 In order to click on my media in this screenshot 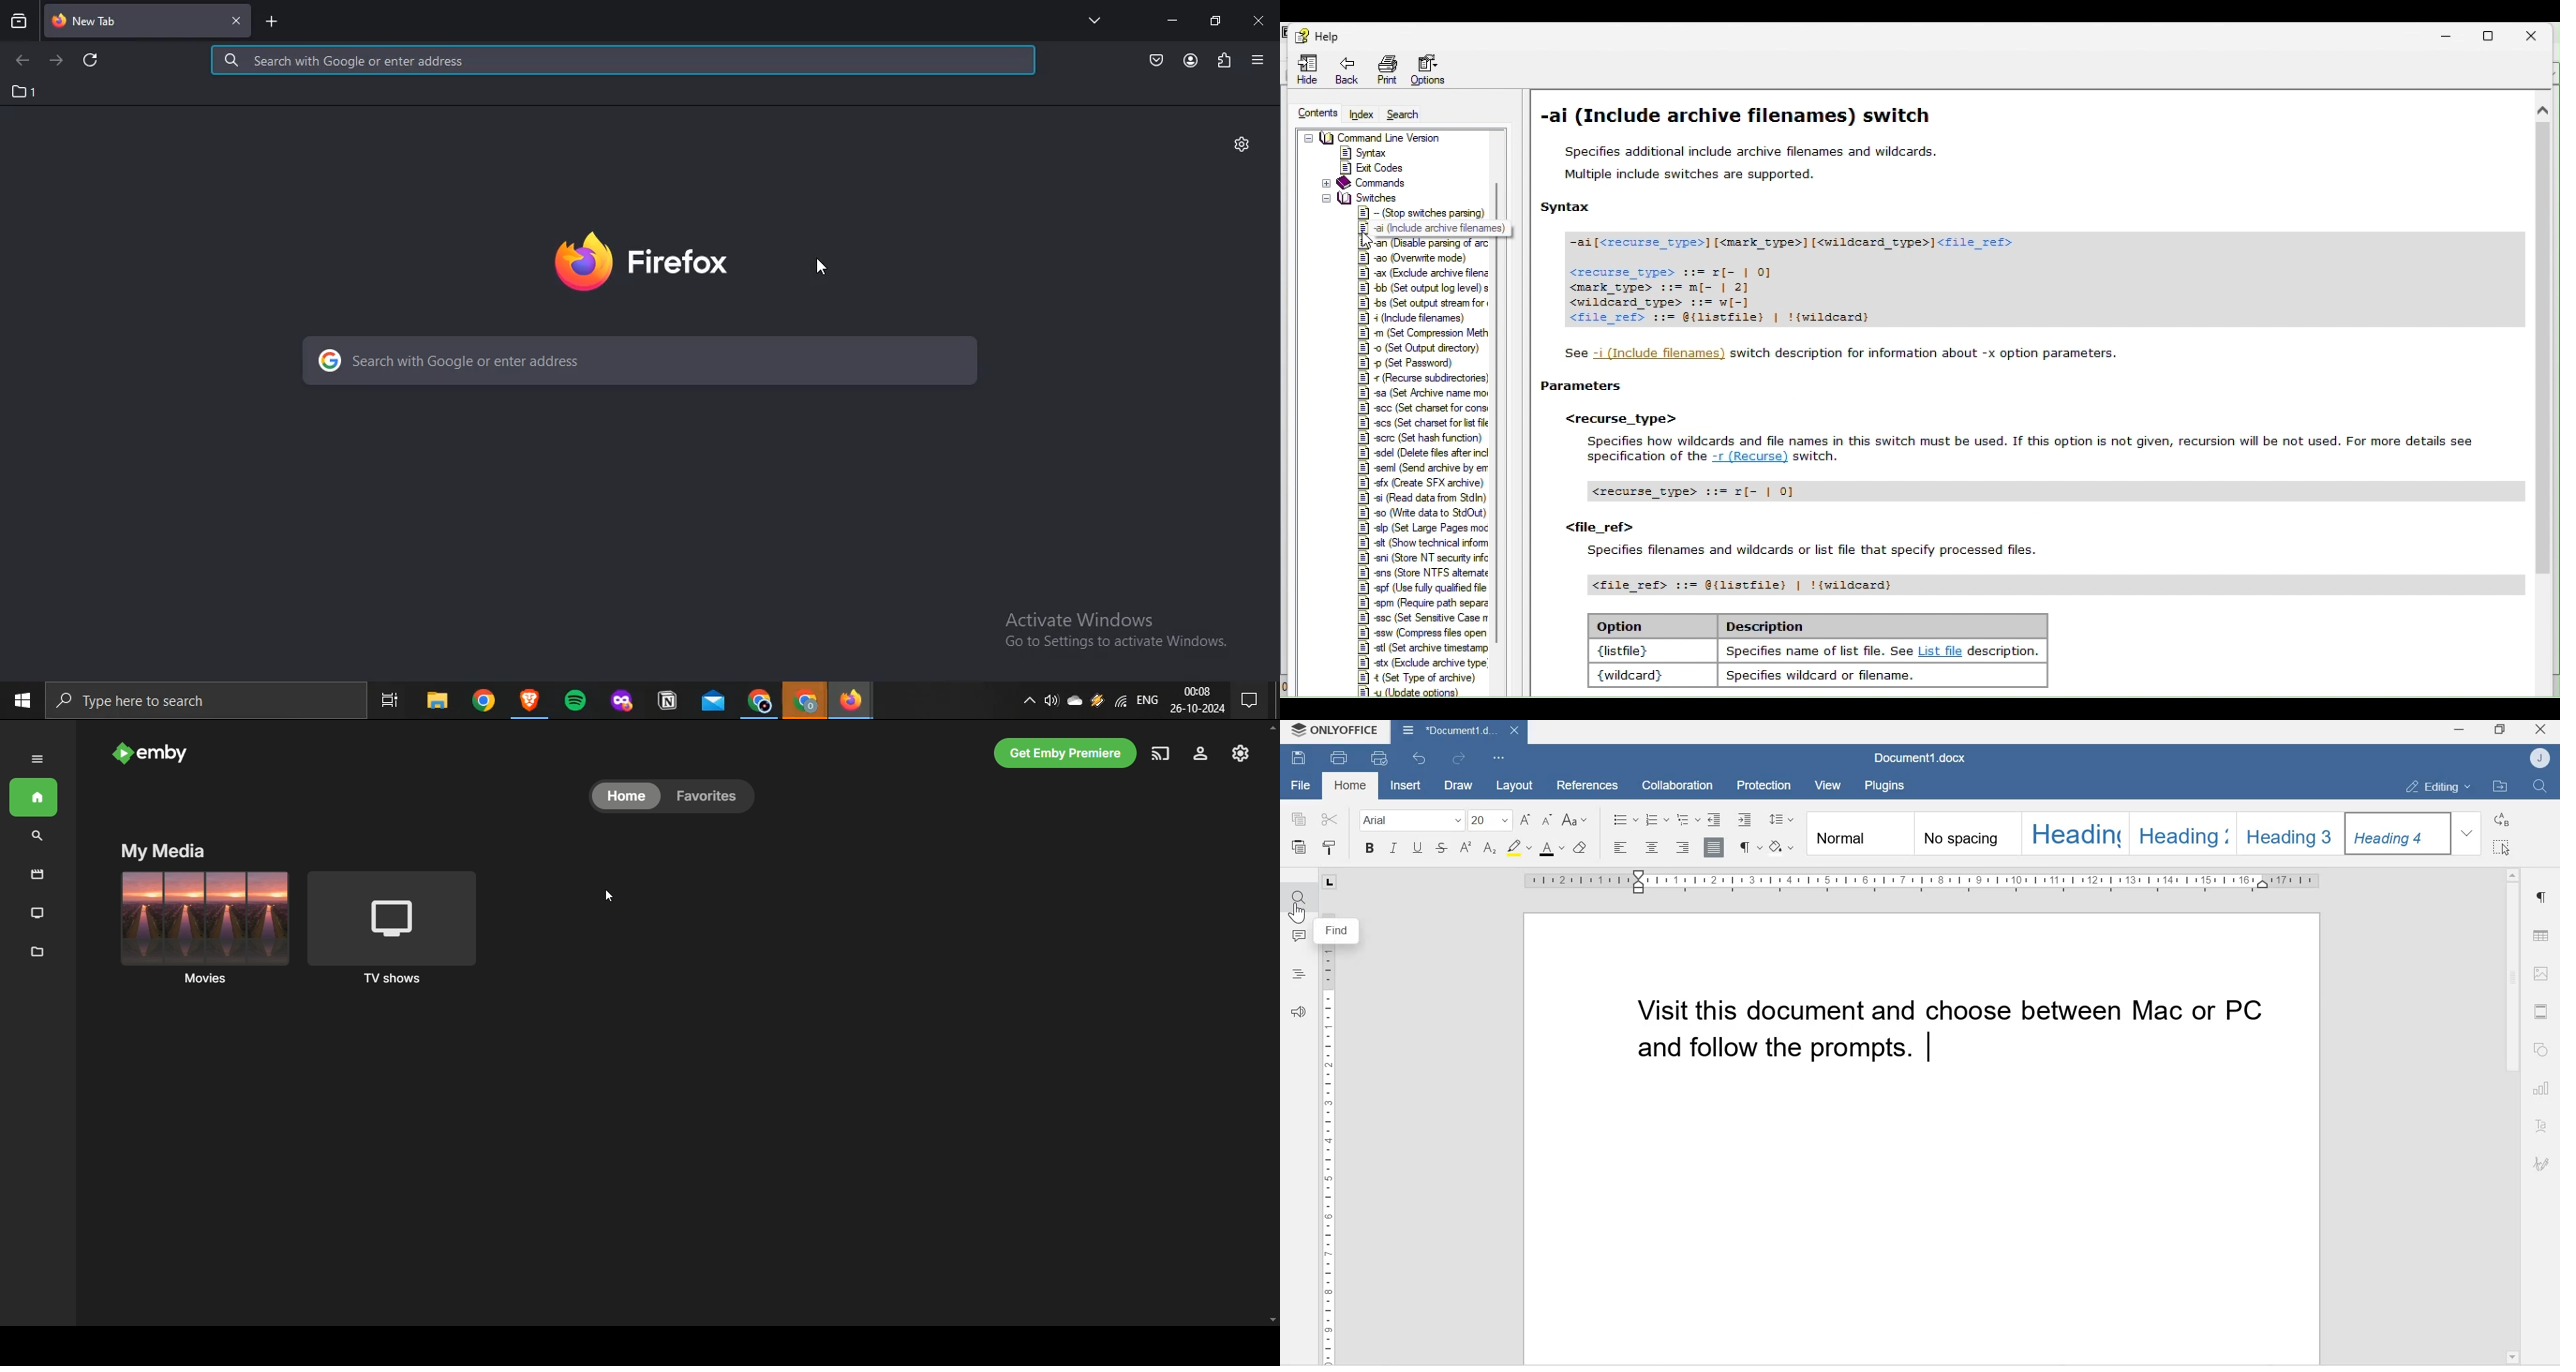, I will do `click(161, 852)`.